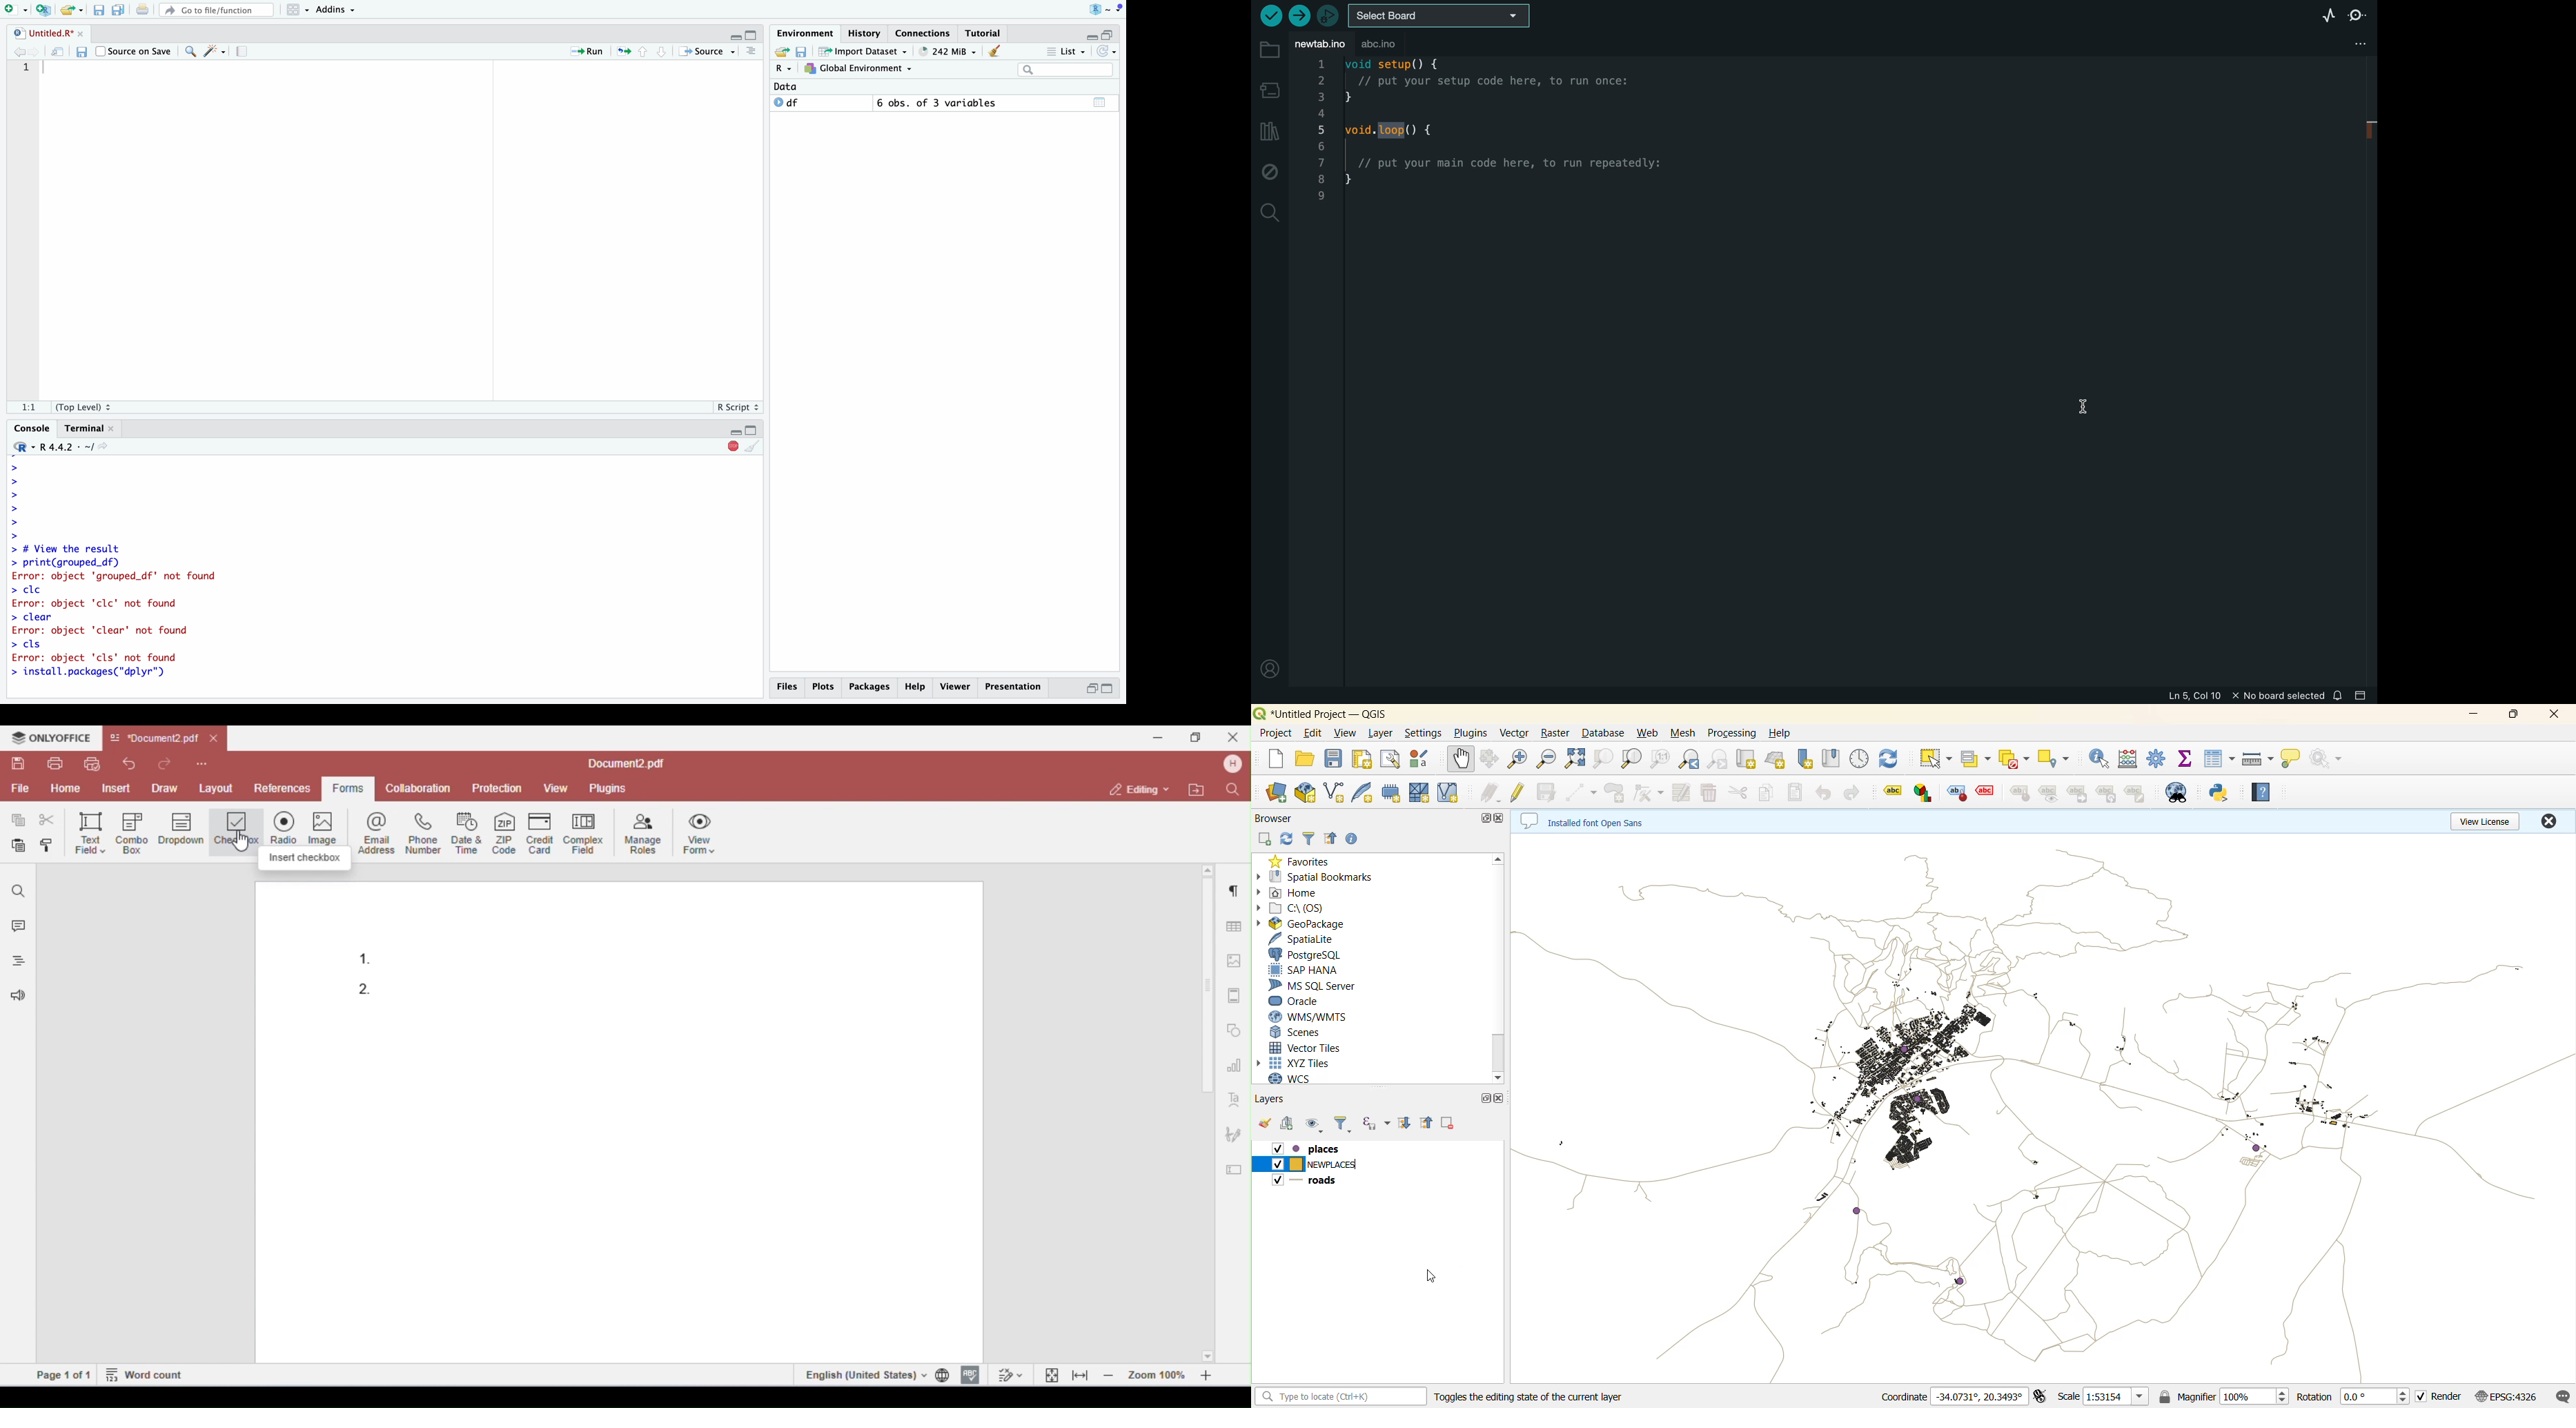  What do you see at coordinates (805, 32) in the screenshot?
I see `Environment` at bounding box center [805, 32].